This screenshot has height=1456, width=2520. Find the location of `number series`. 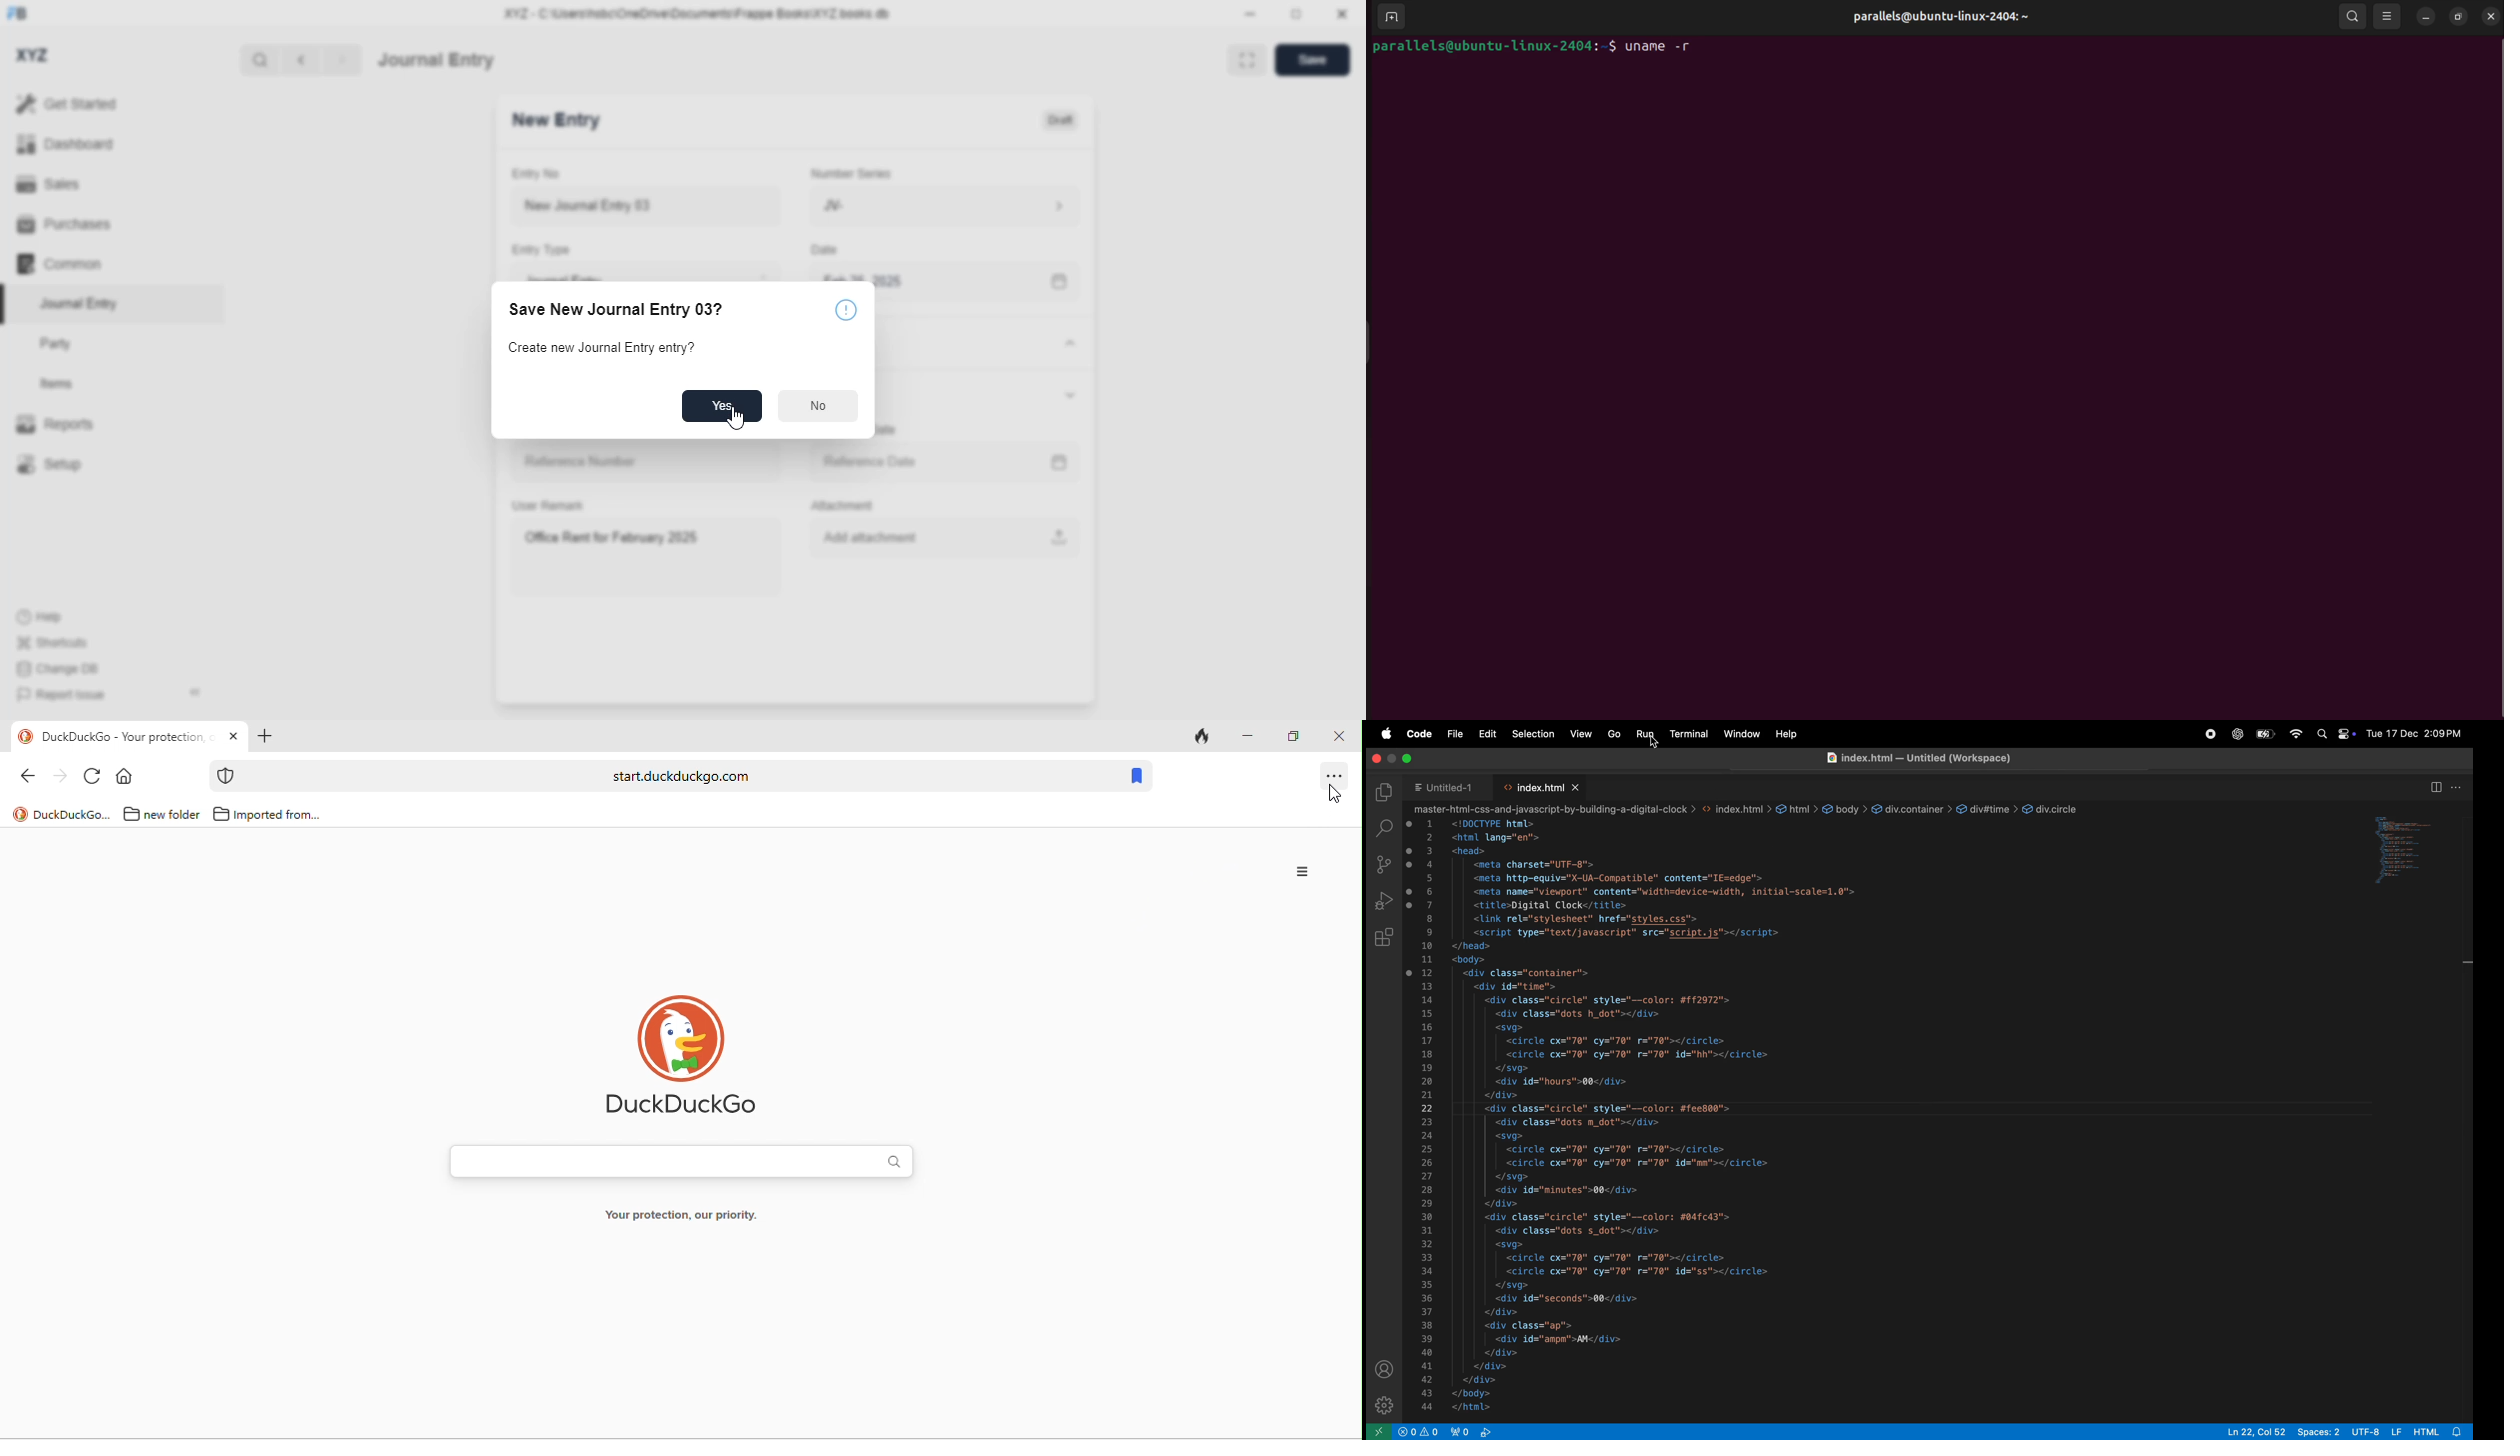

number series is located at coordinates (846, 173).